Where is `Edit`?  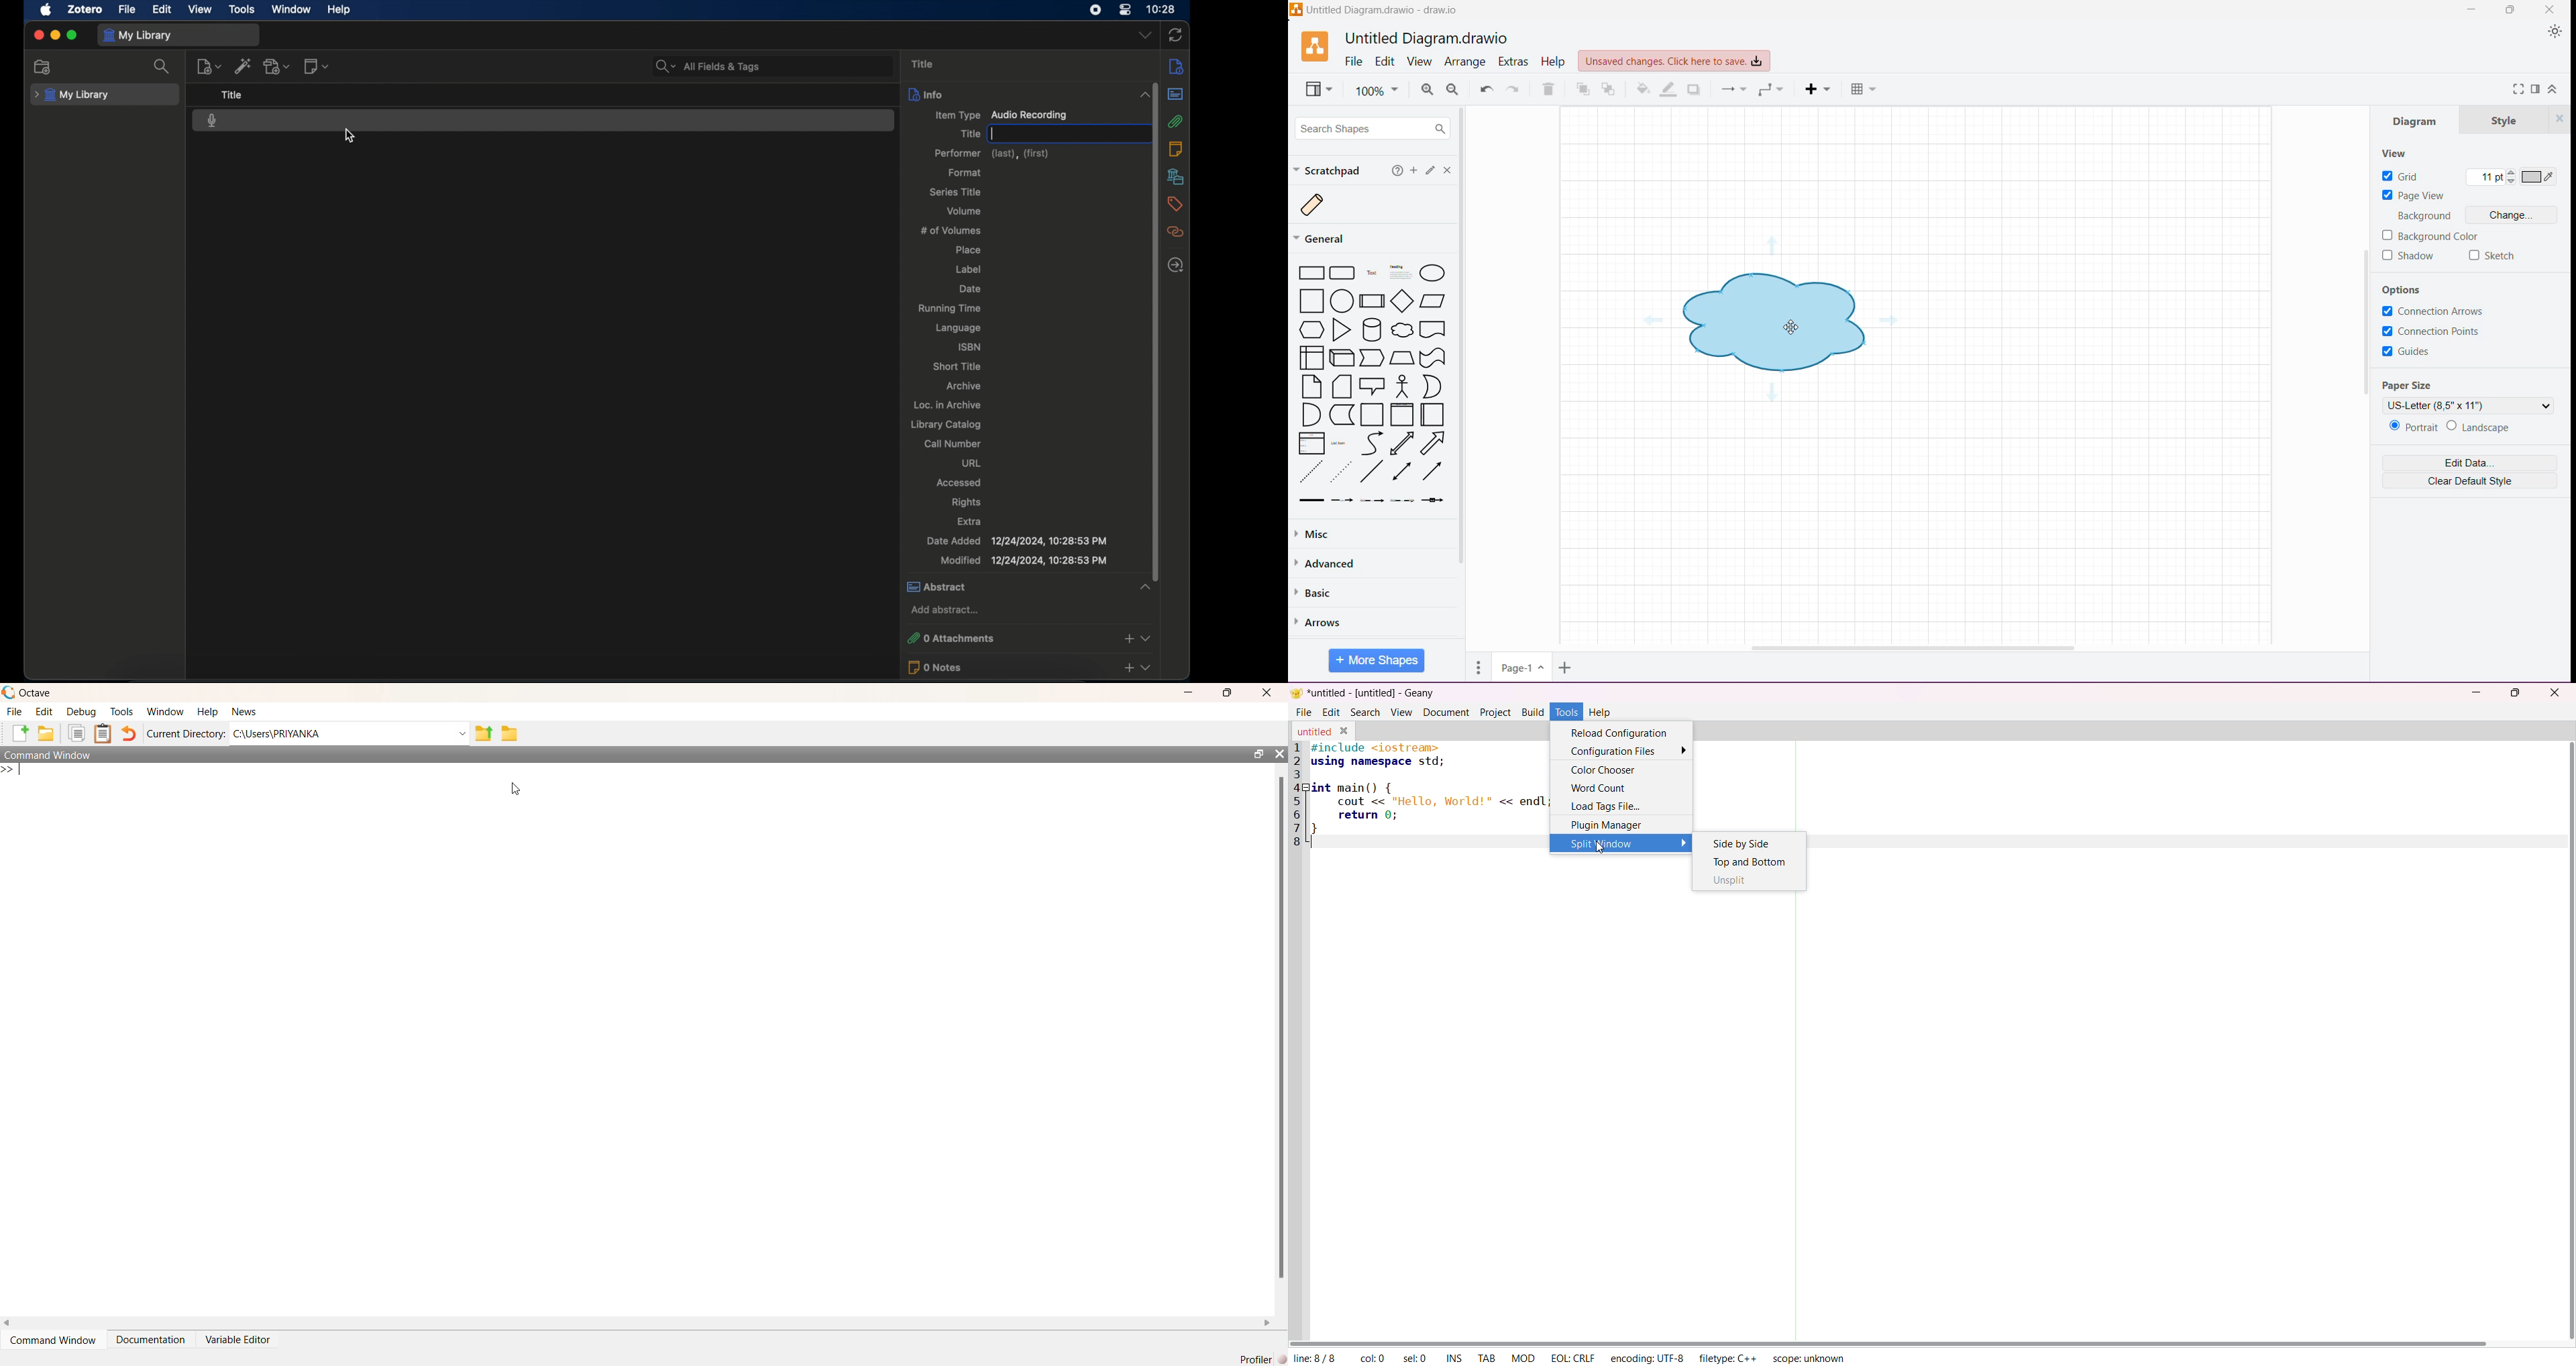 Edit is located at coordinates (1386, 61).